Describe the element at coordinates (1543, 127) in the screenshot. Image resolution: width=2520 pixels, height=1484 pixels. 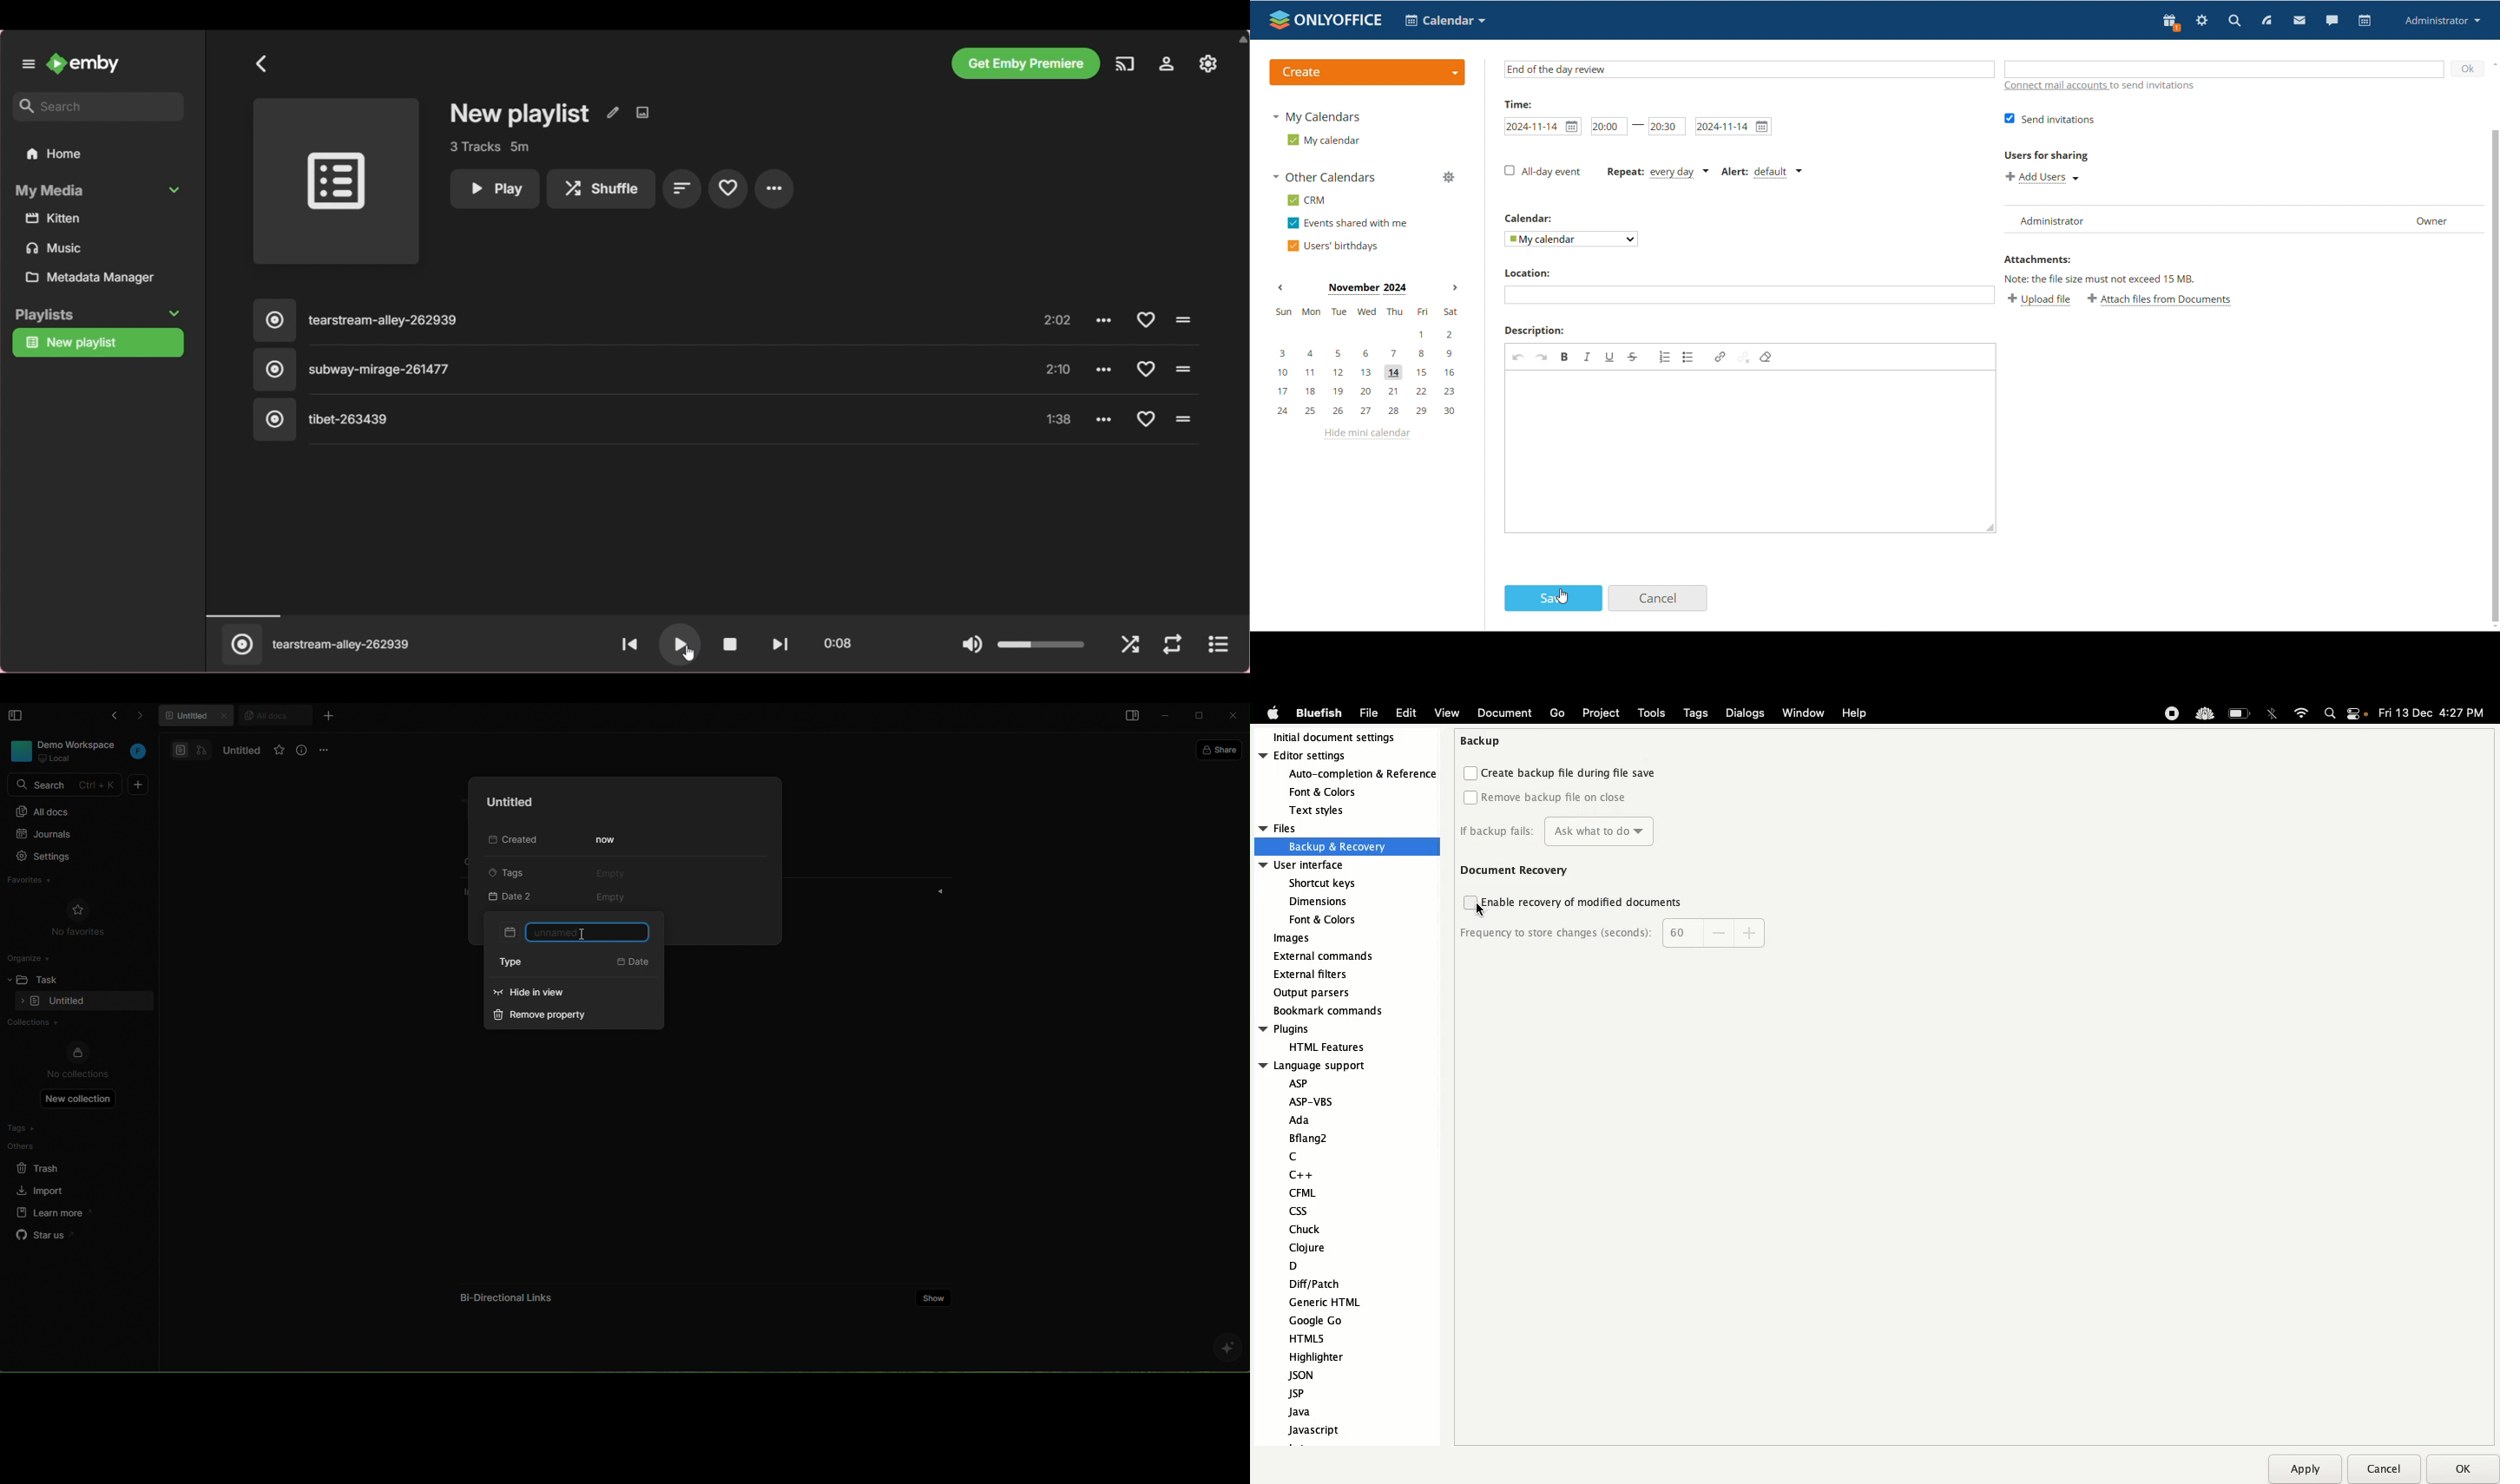
I see `Event start date` at that location.